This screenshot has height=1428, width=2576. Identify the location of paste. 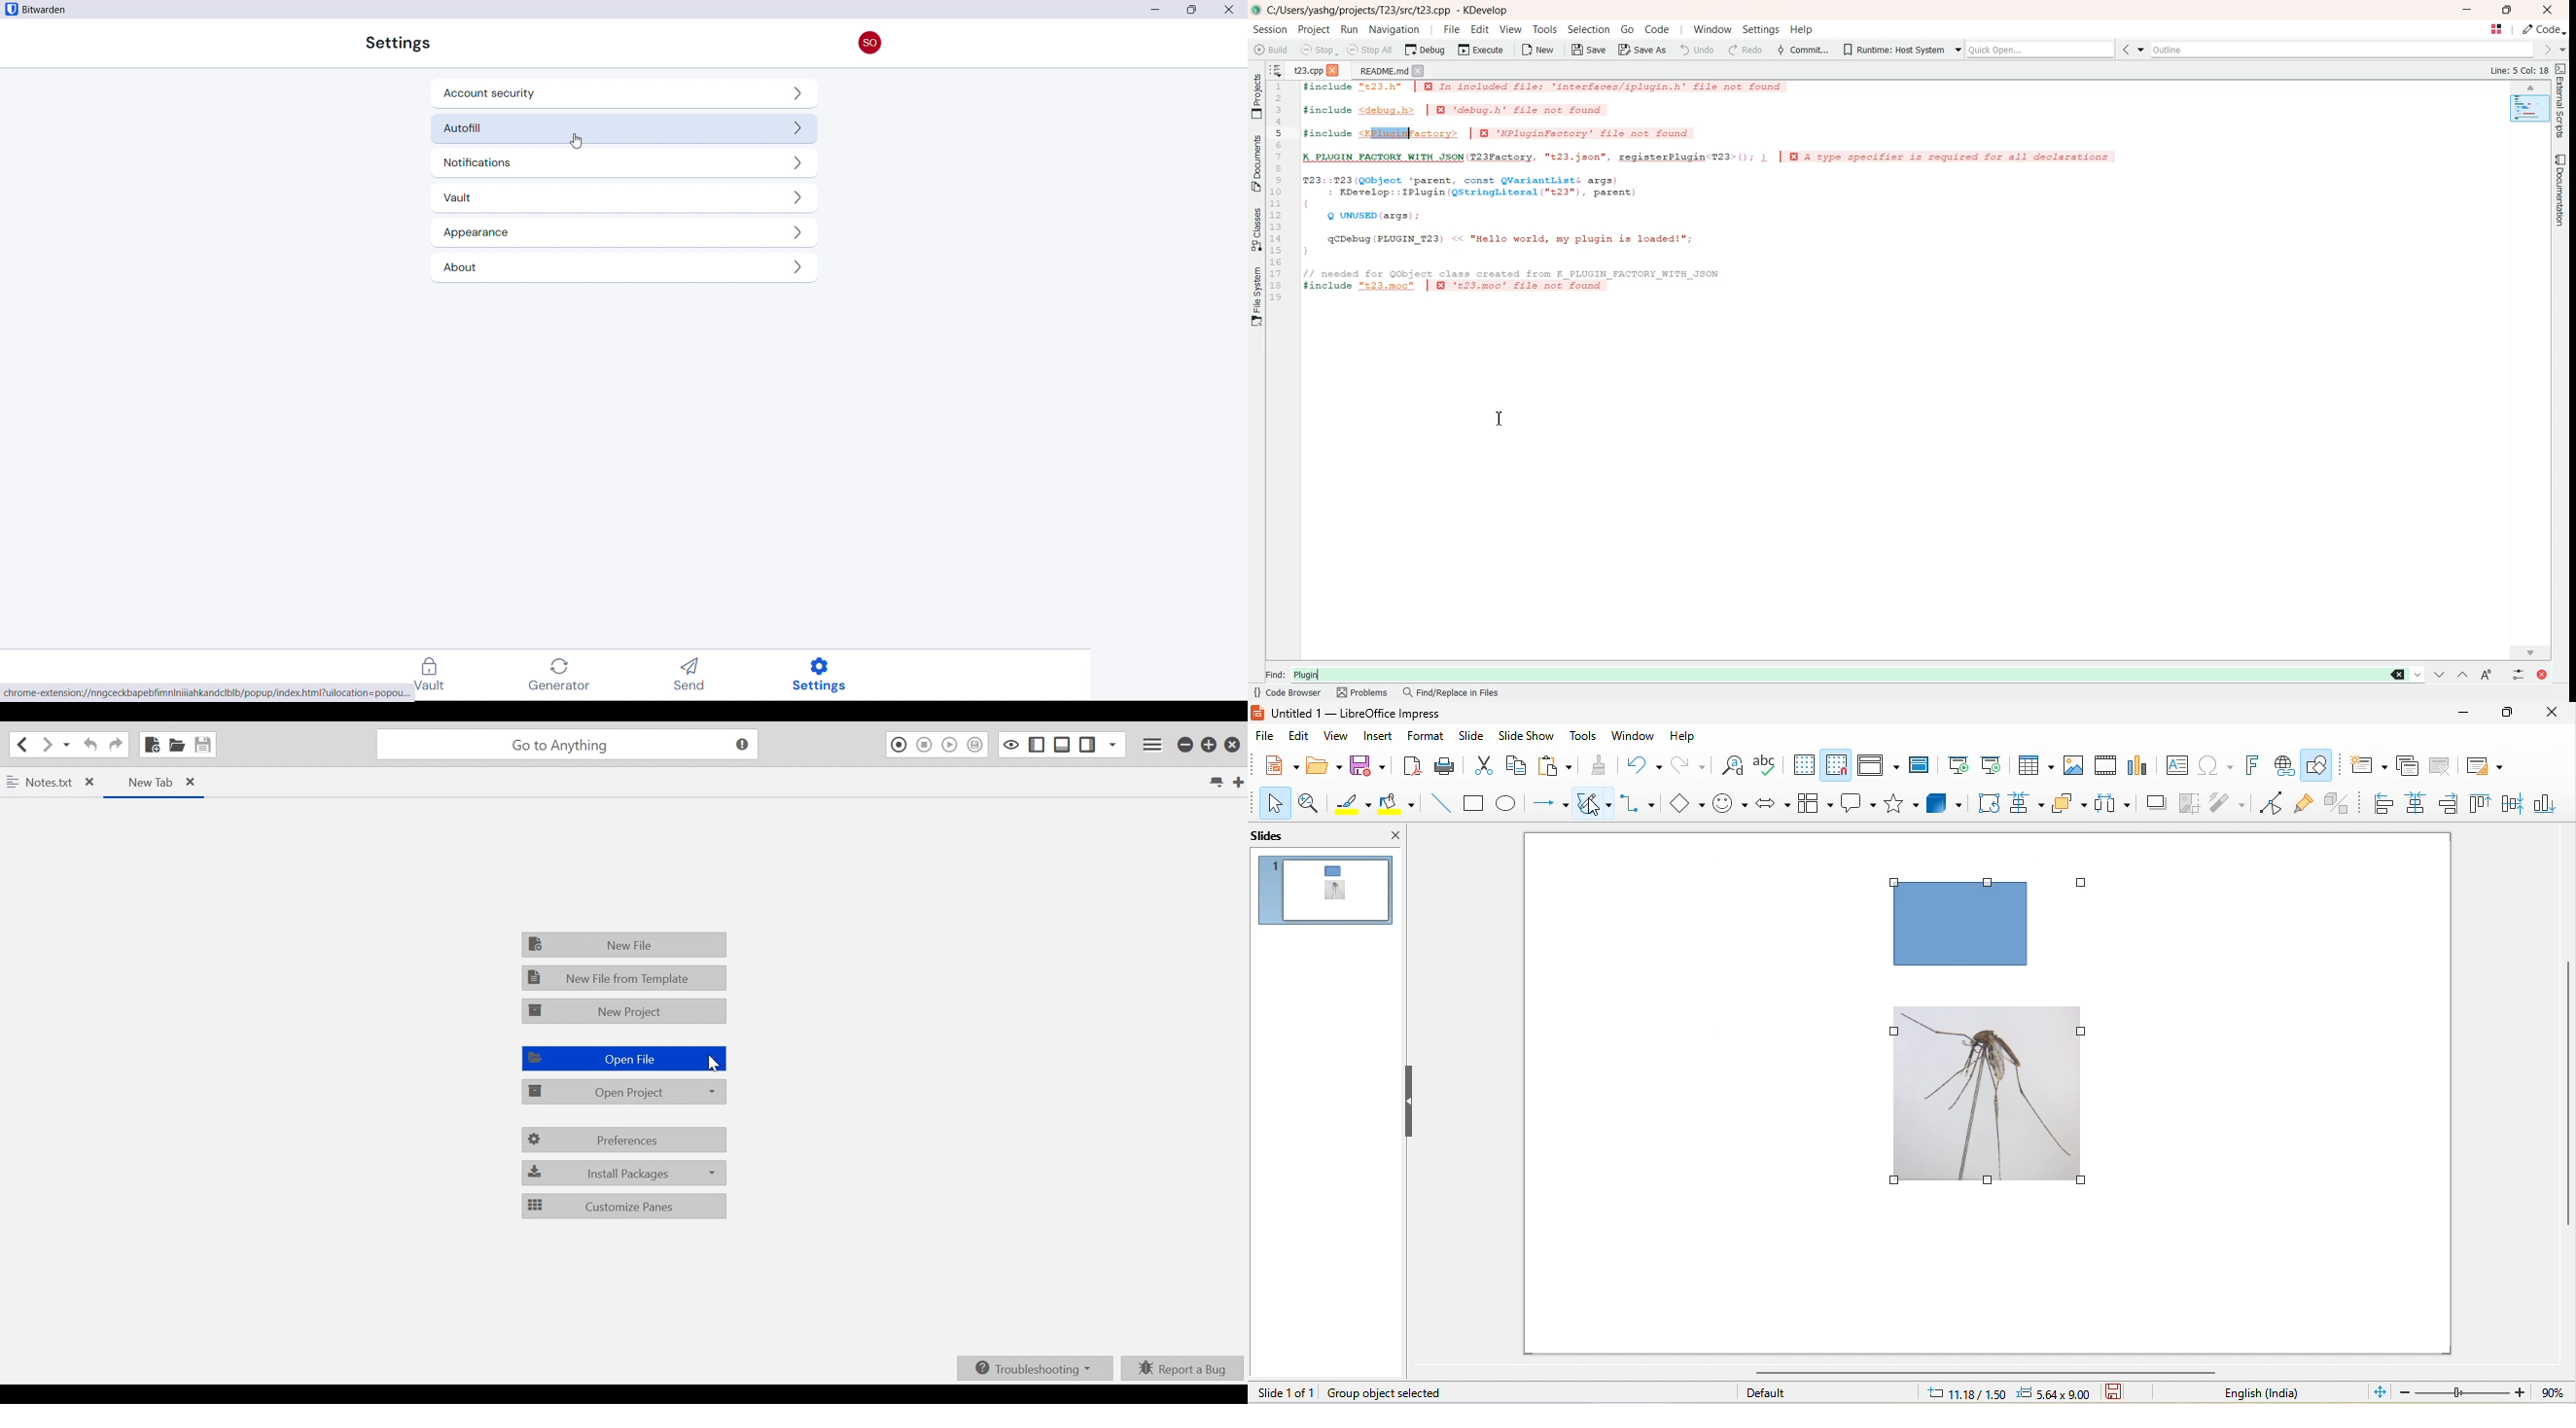
(1555, 766).